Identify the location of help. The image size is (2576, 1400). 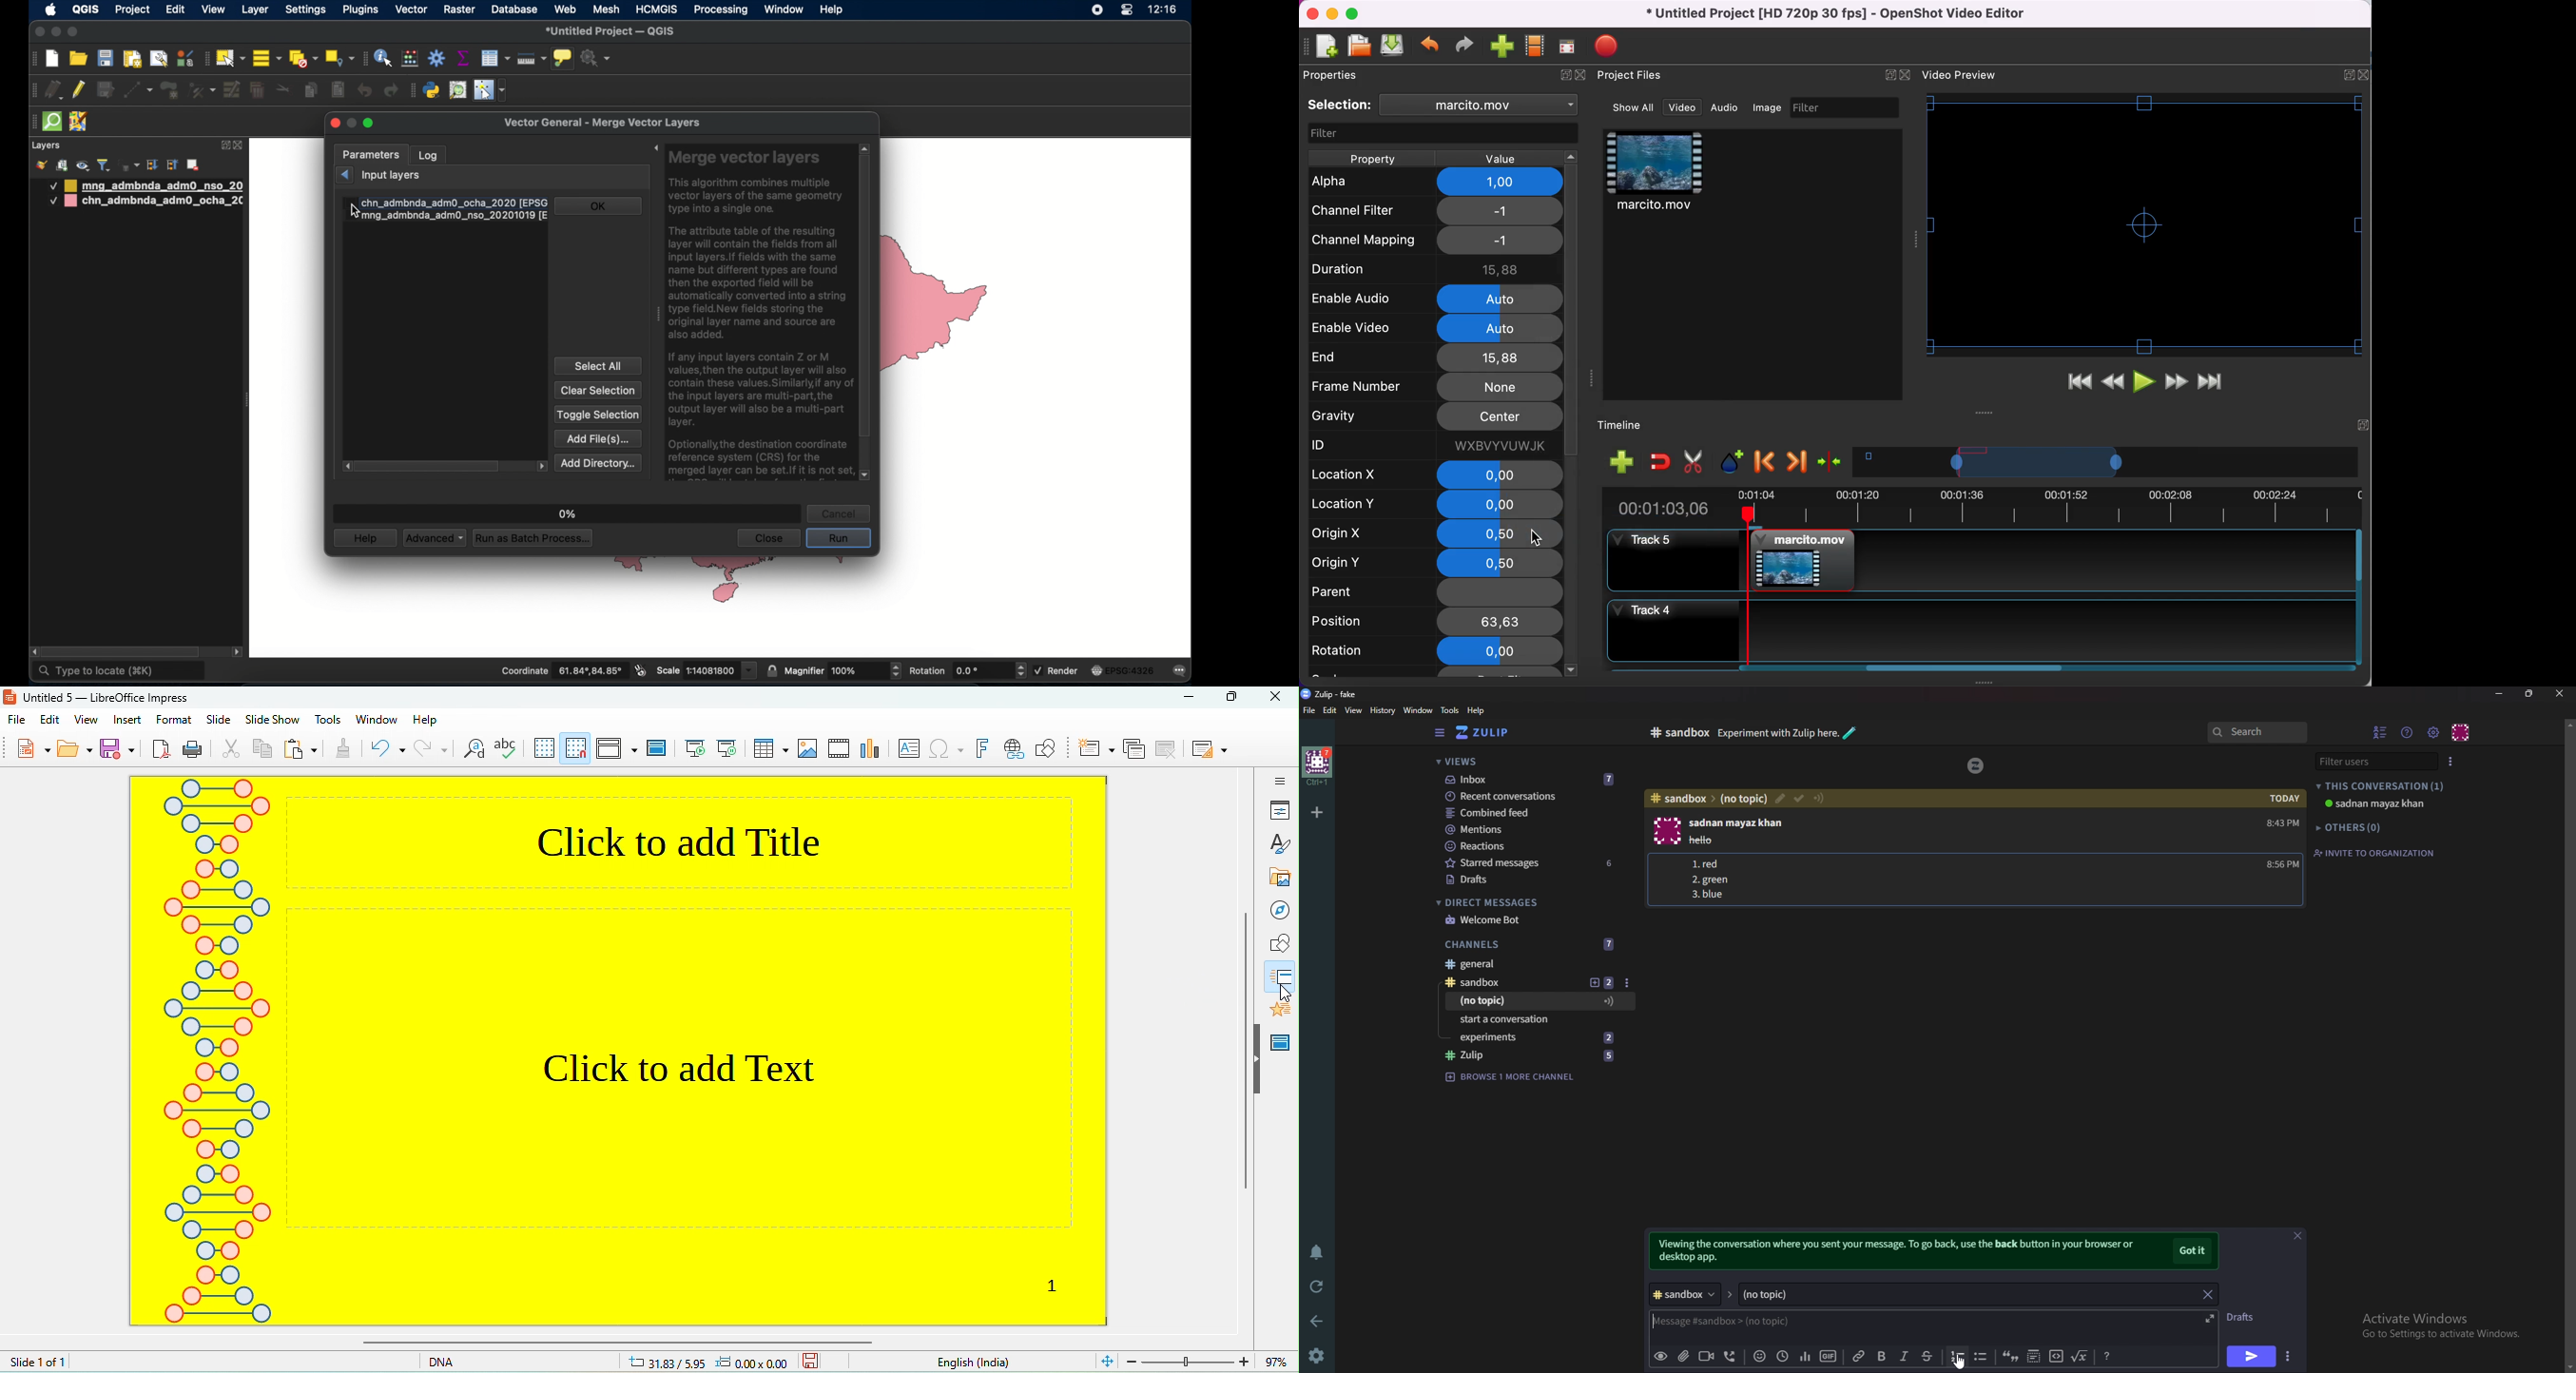
(438, 722).